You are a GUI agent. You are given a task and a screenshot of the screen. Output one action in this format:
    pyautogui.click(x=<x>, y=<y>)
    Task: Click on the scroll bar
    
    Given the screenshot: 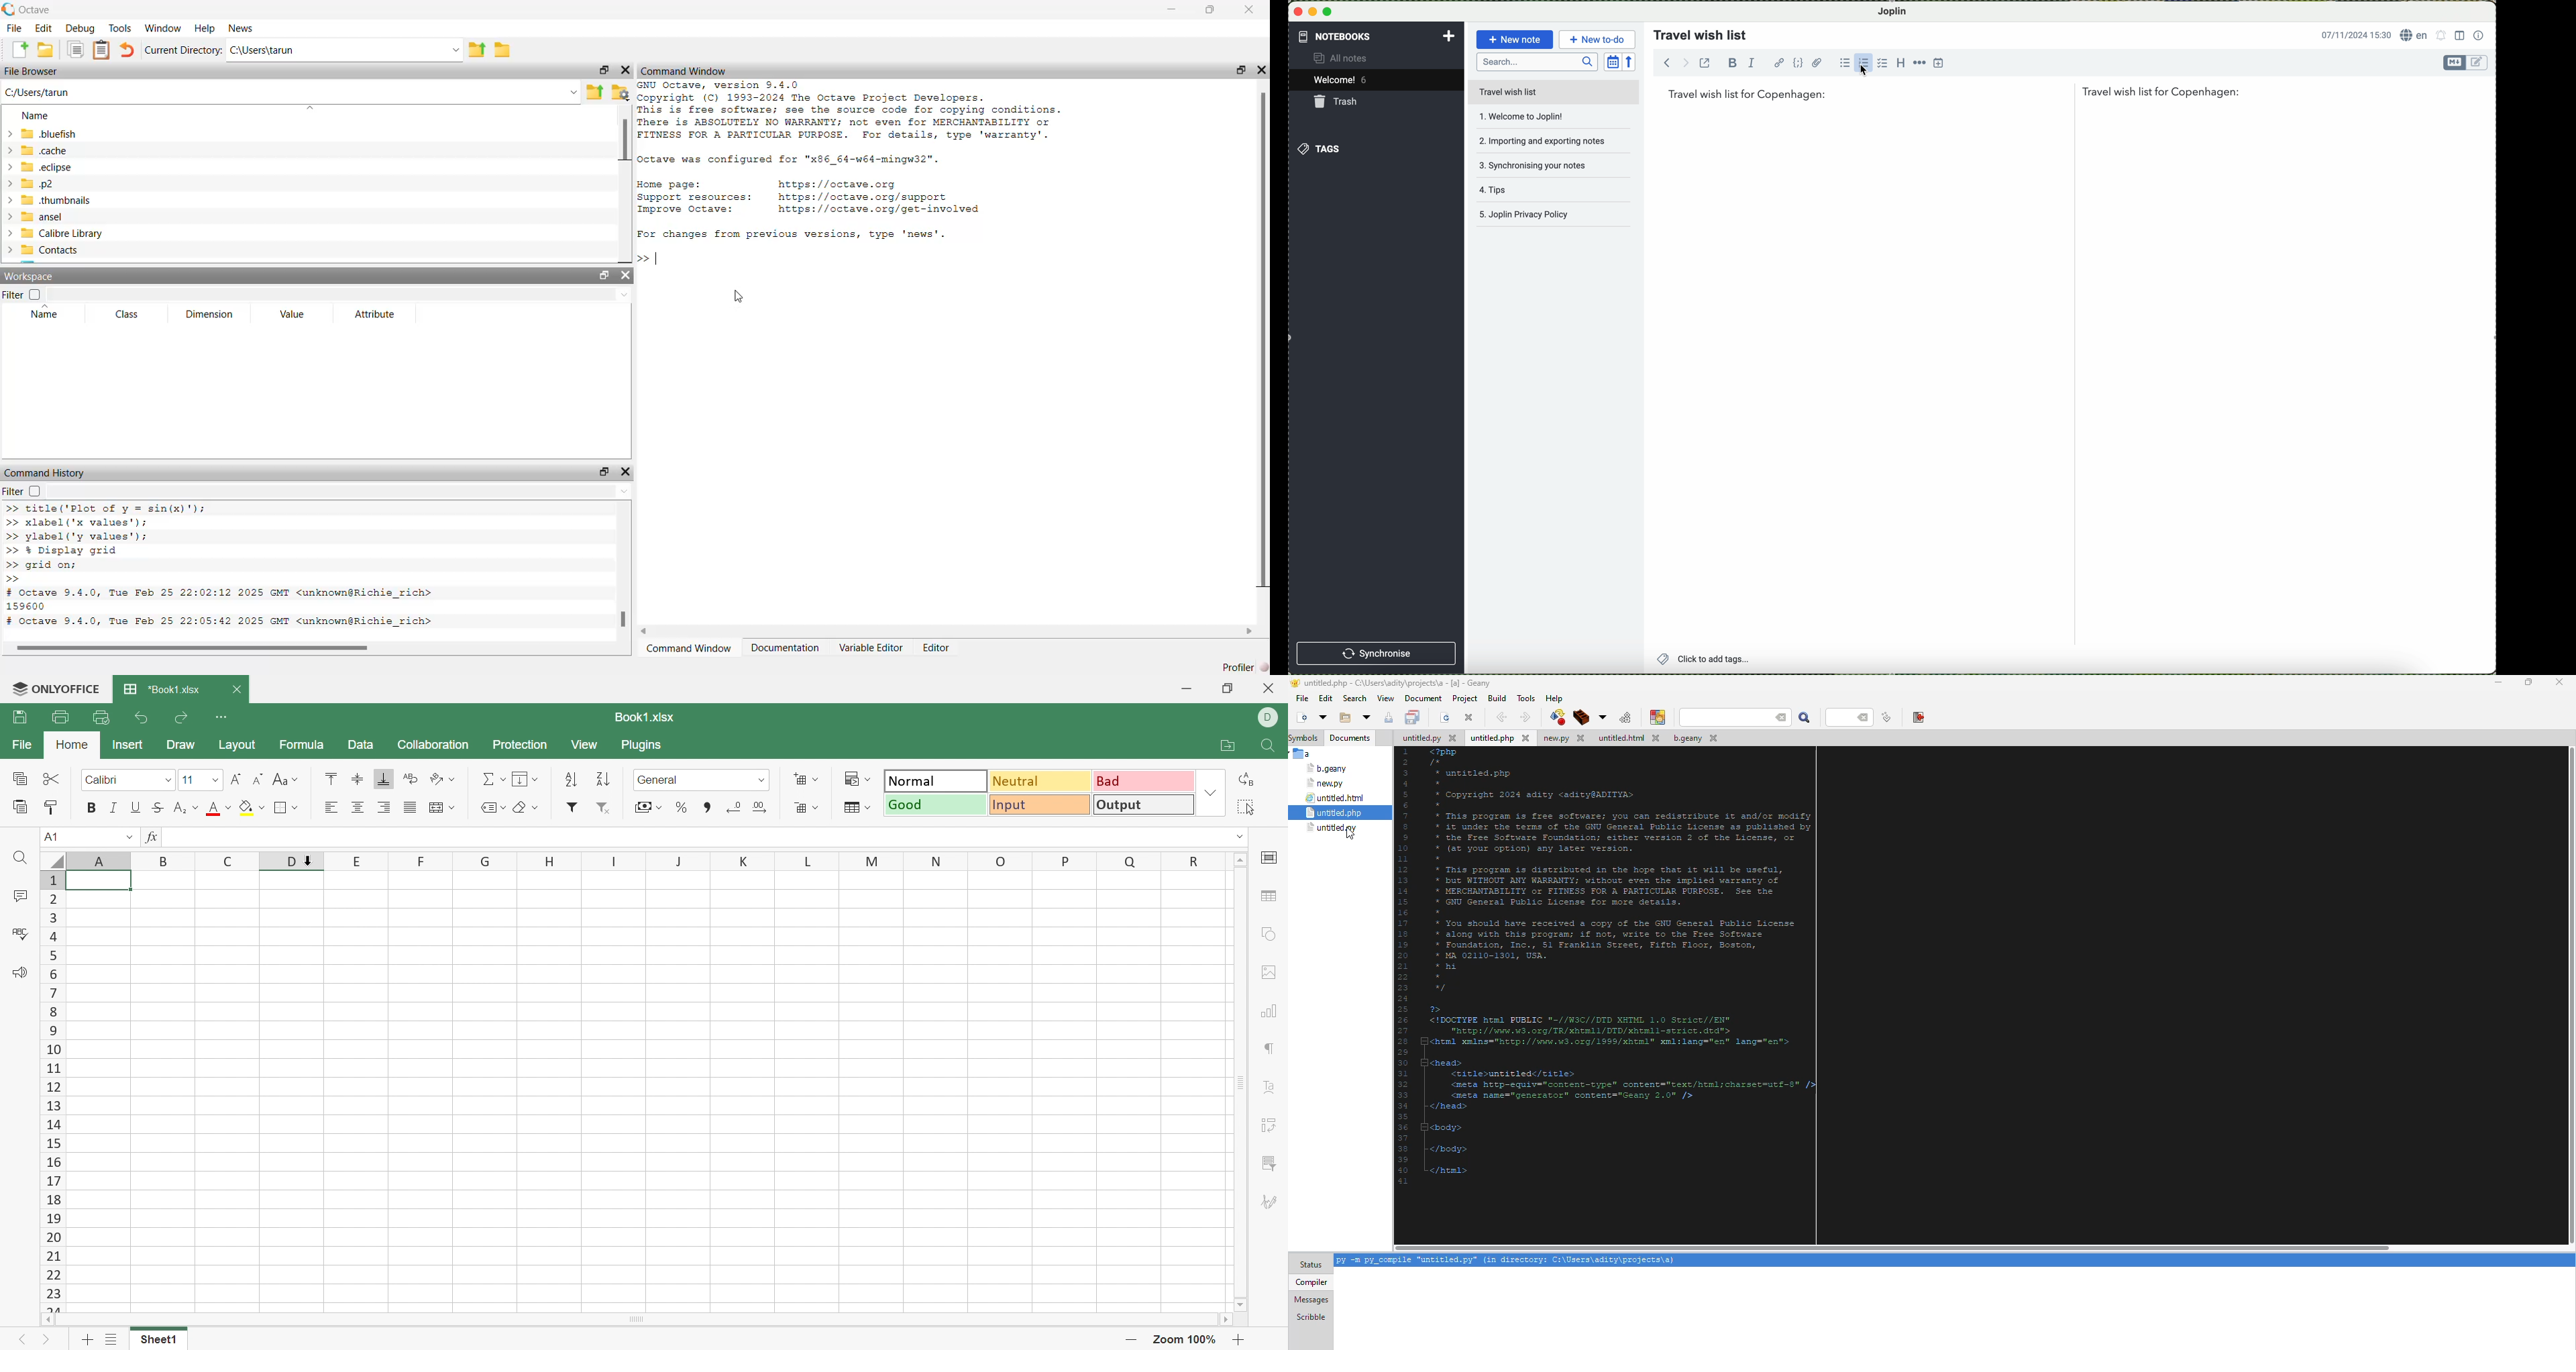 What is the action you would take?
    pyautogui.click(x=1892, y=1245)
    